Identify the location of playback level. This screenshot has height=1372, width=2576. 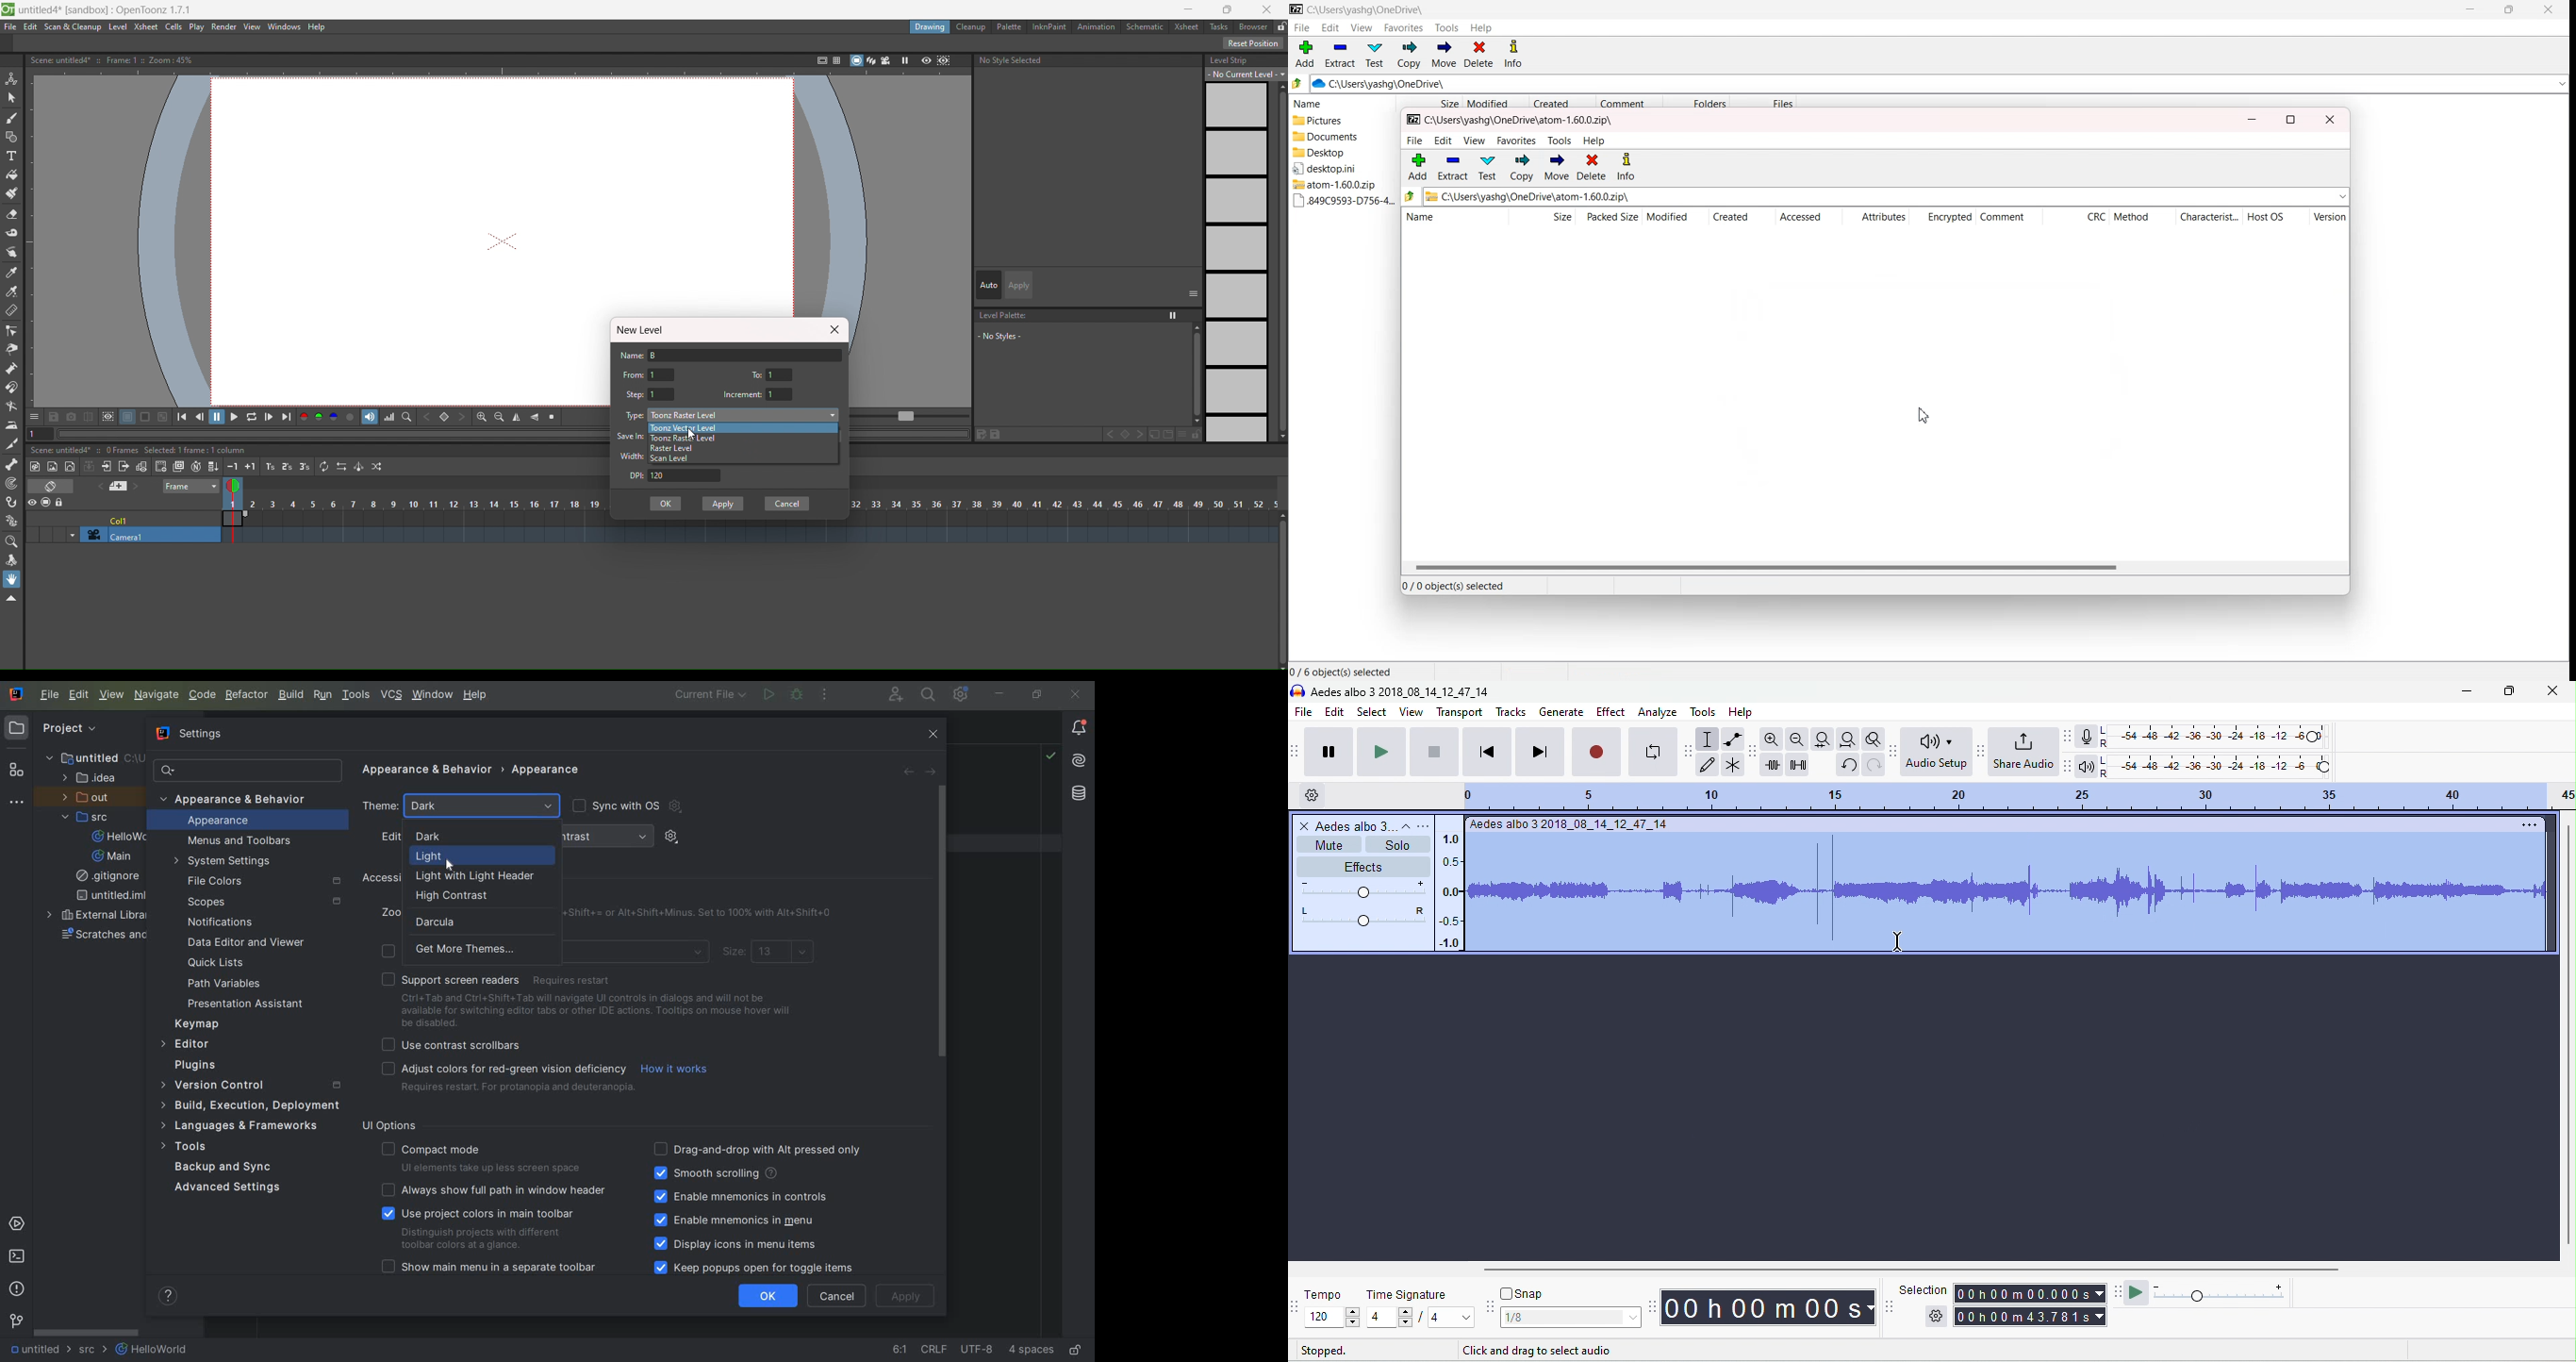
(2225, 765).